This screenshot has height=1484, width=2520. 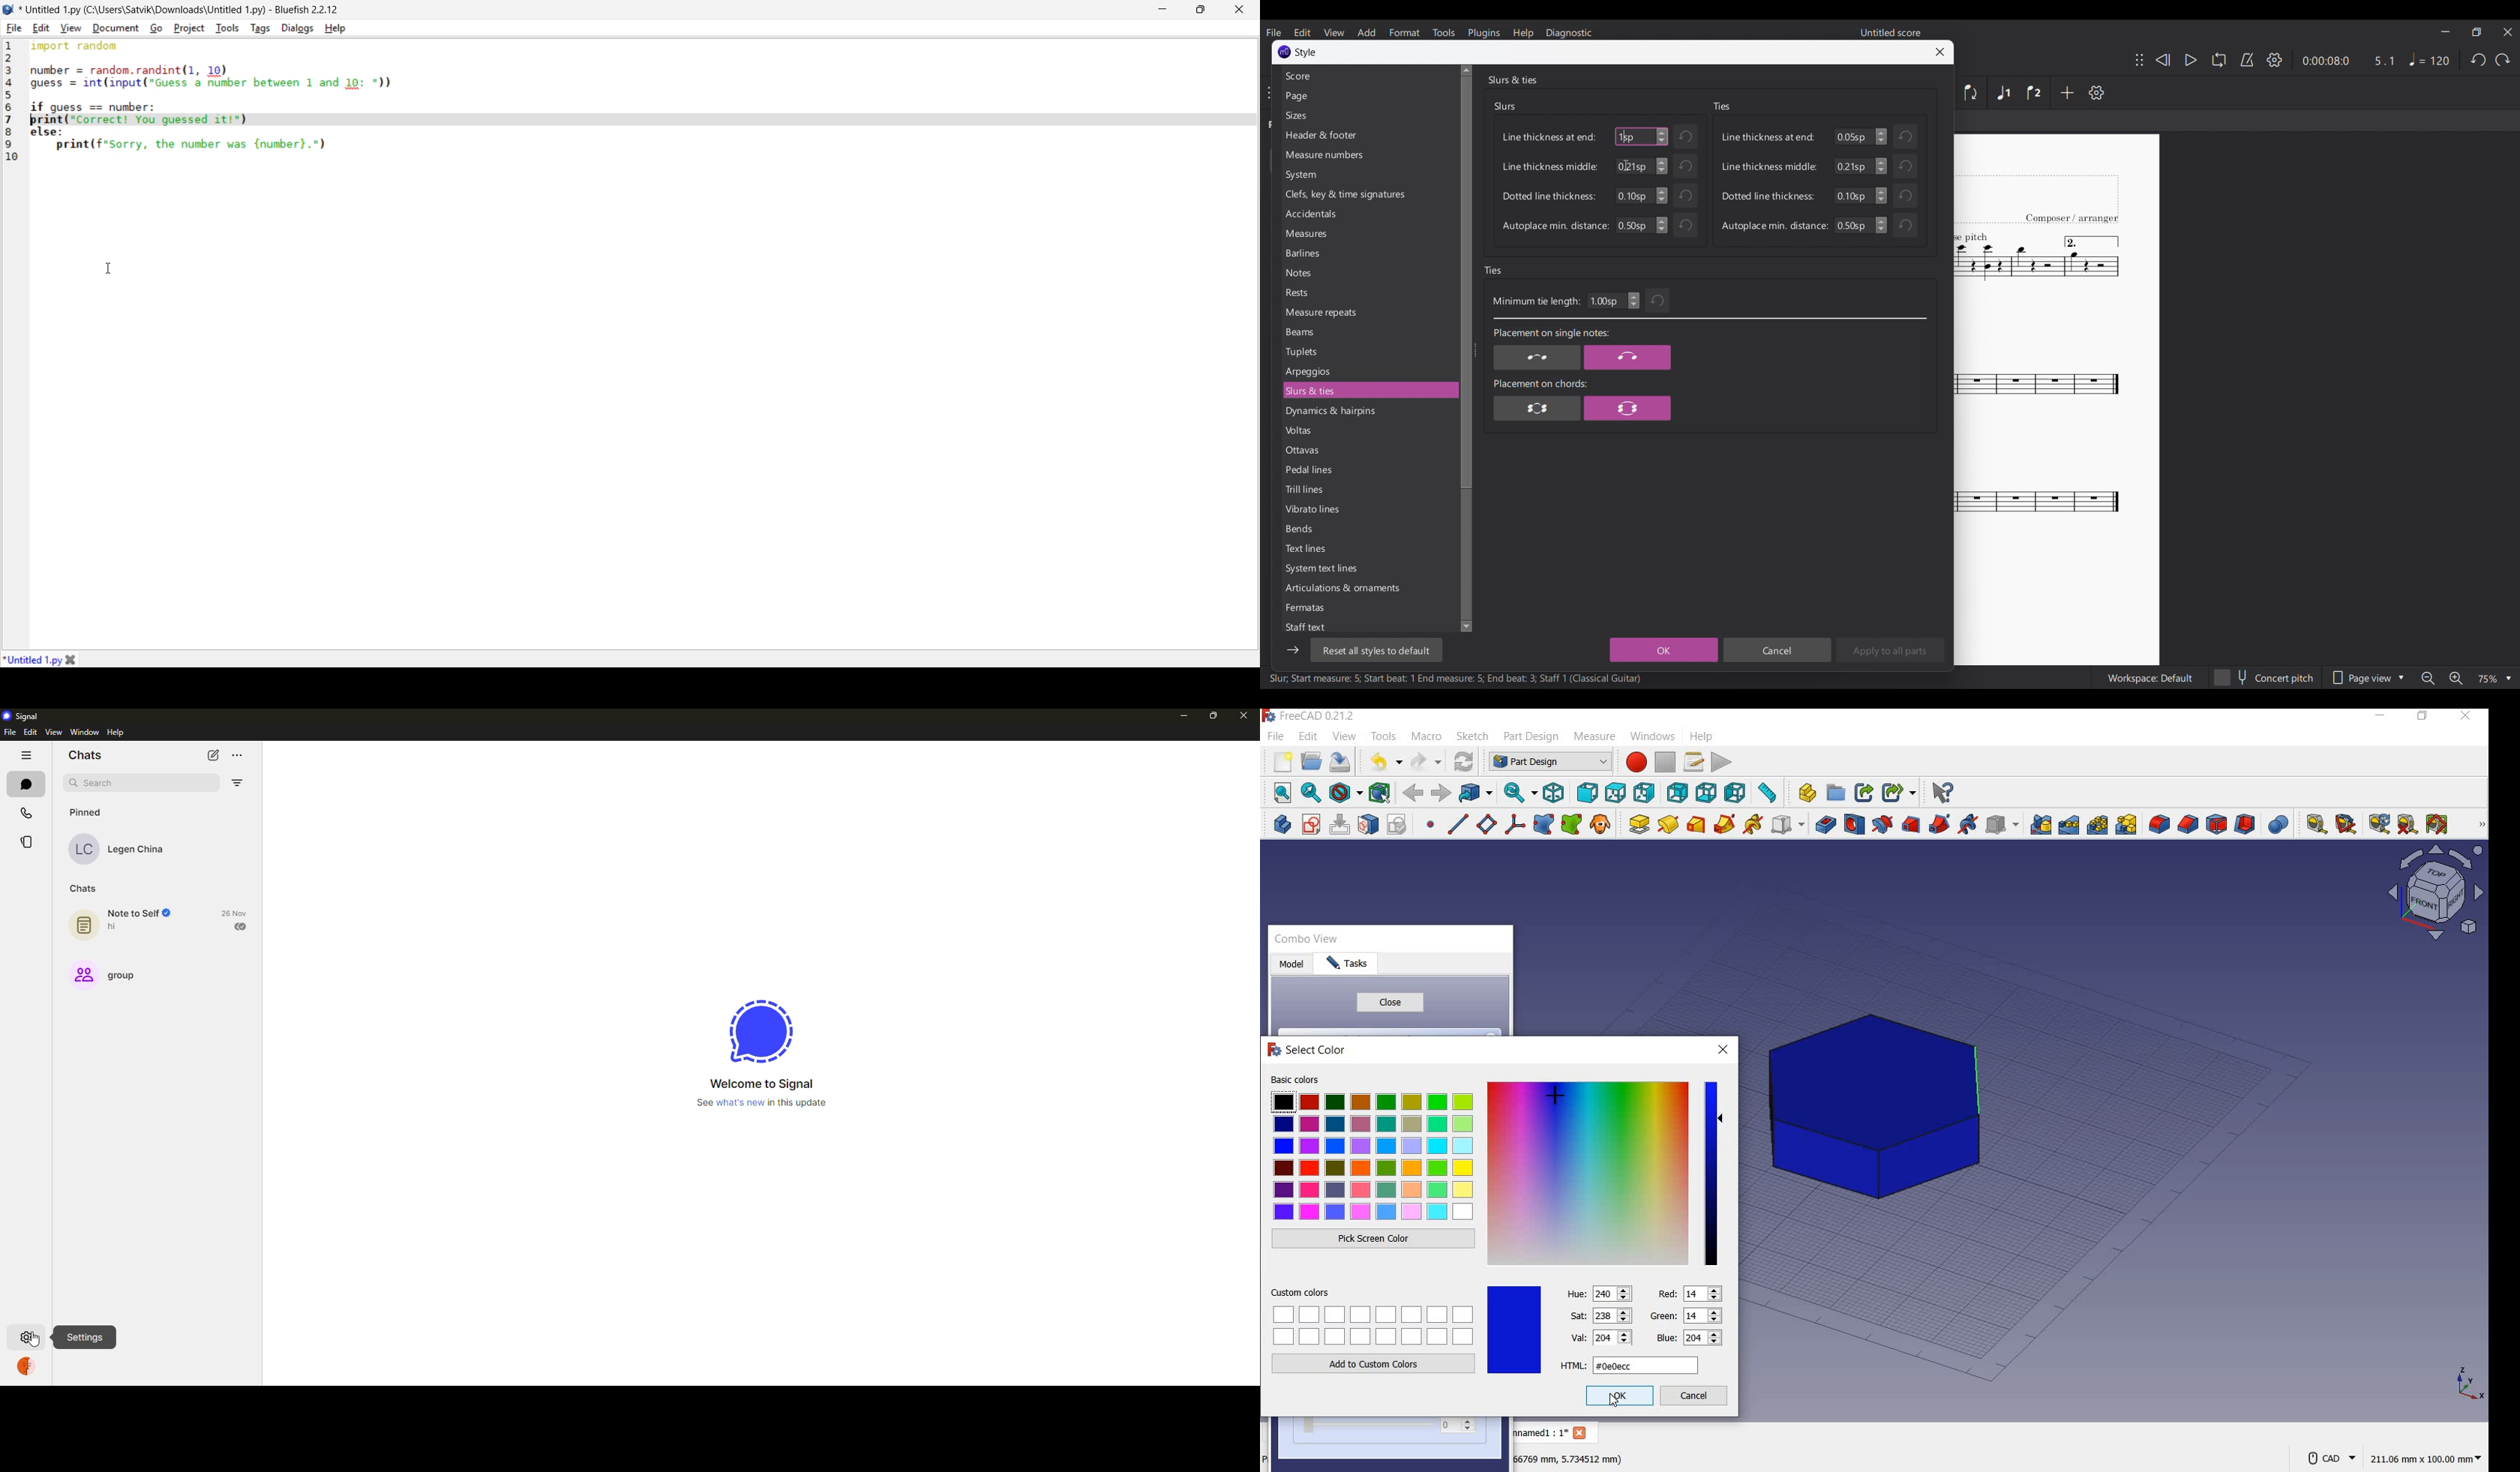 What do you see at coordinates (1367, 96) in the screenshot?
I see `Page` at bounding box center [1367, 96].